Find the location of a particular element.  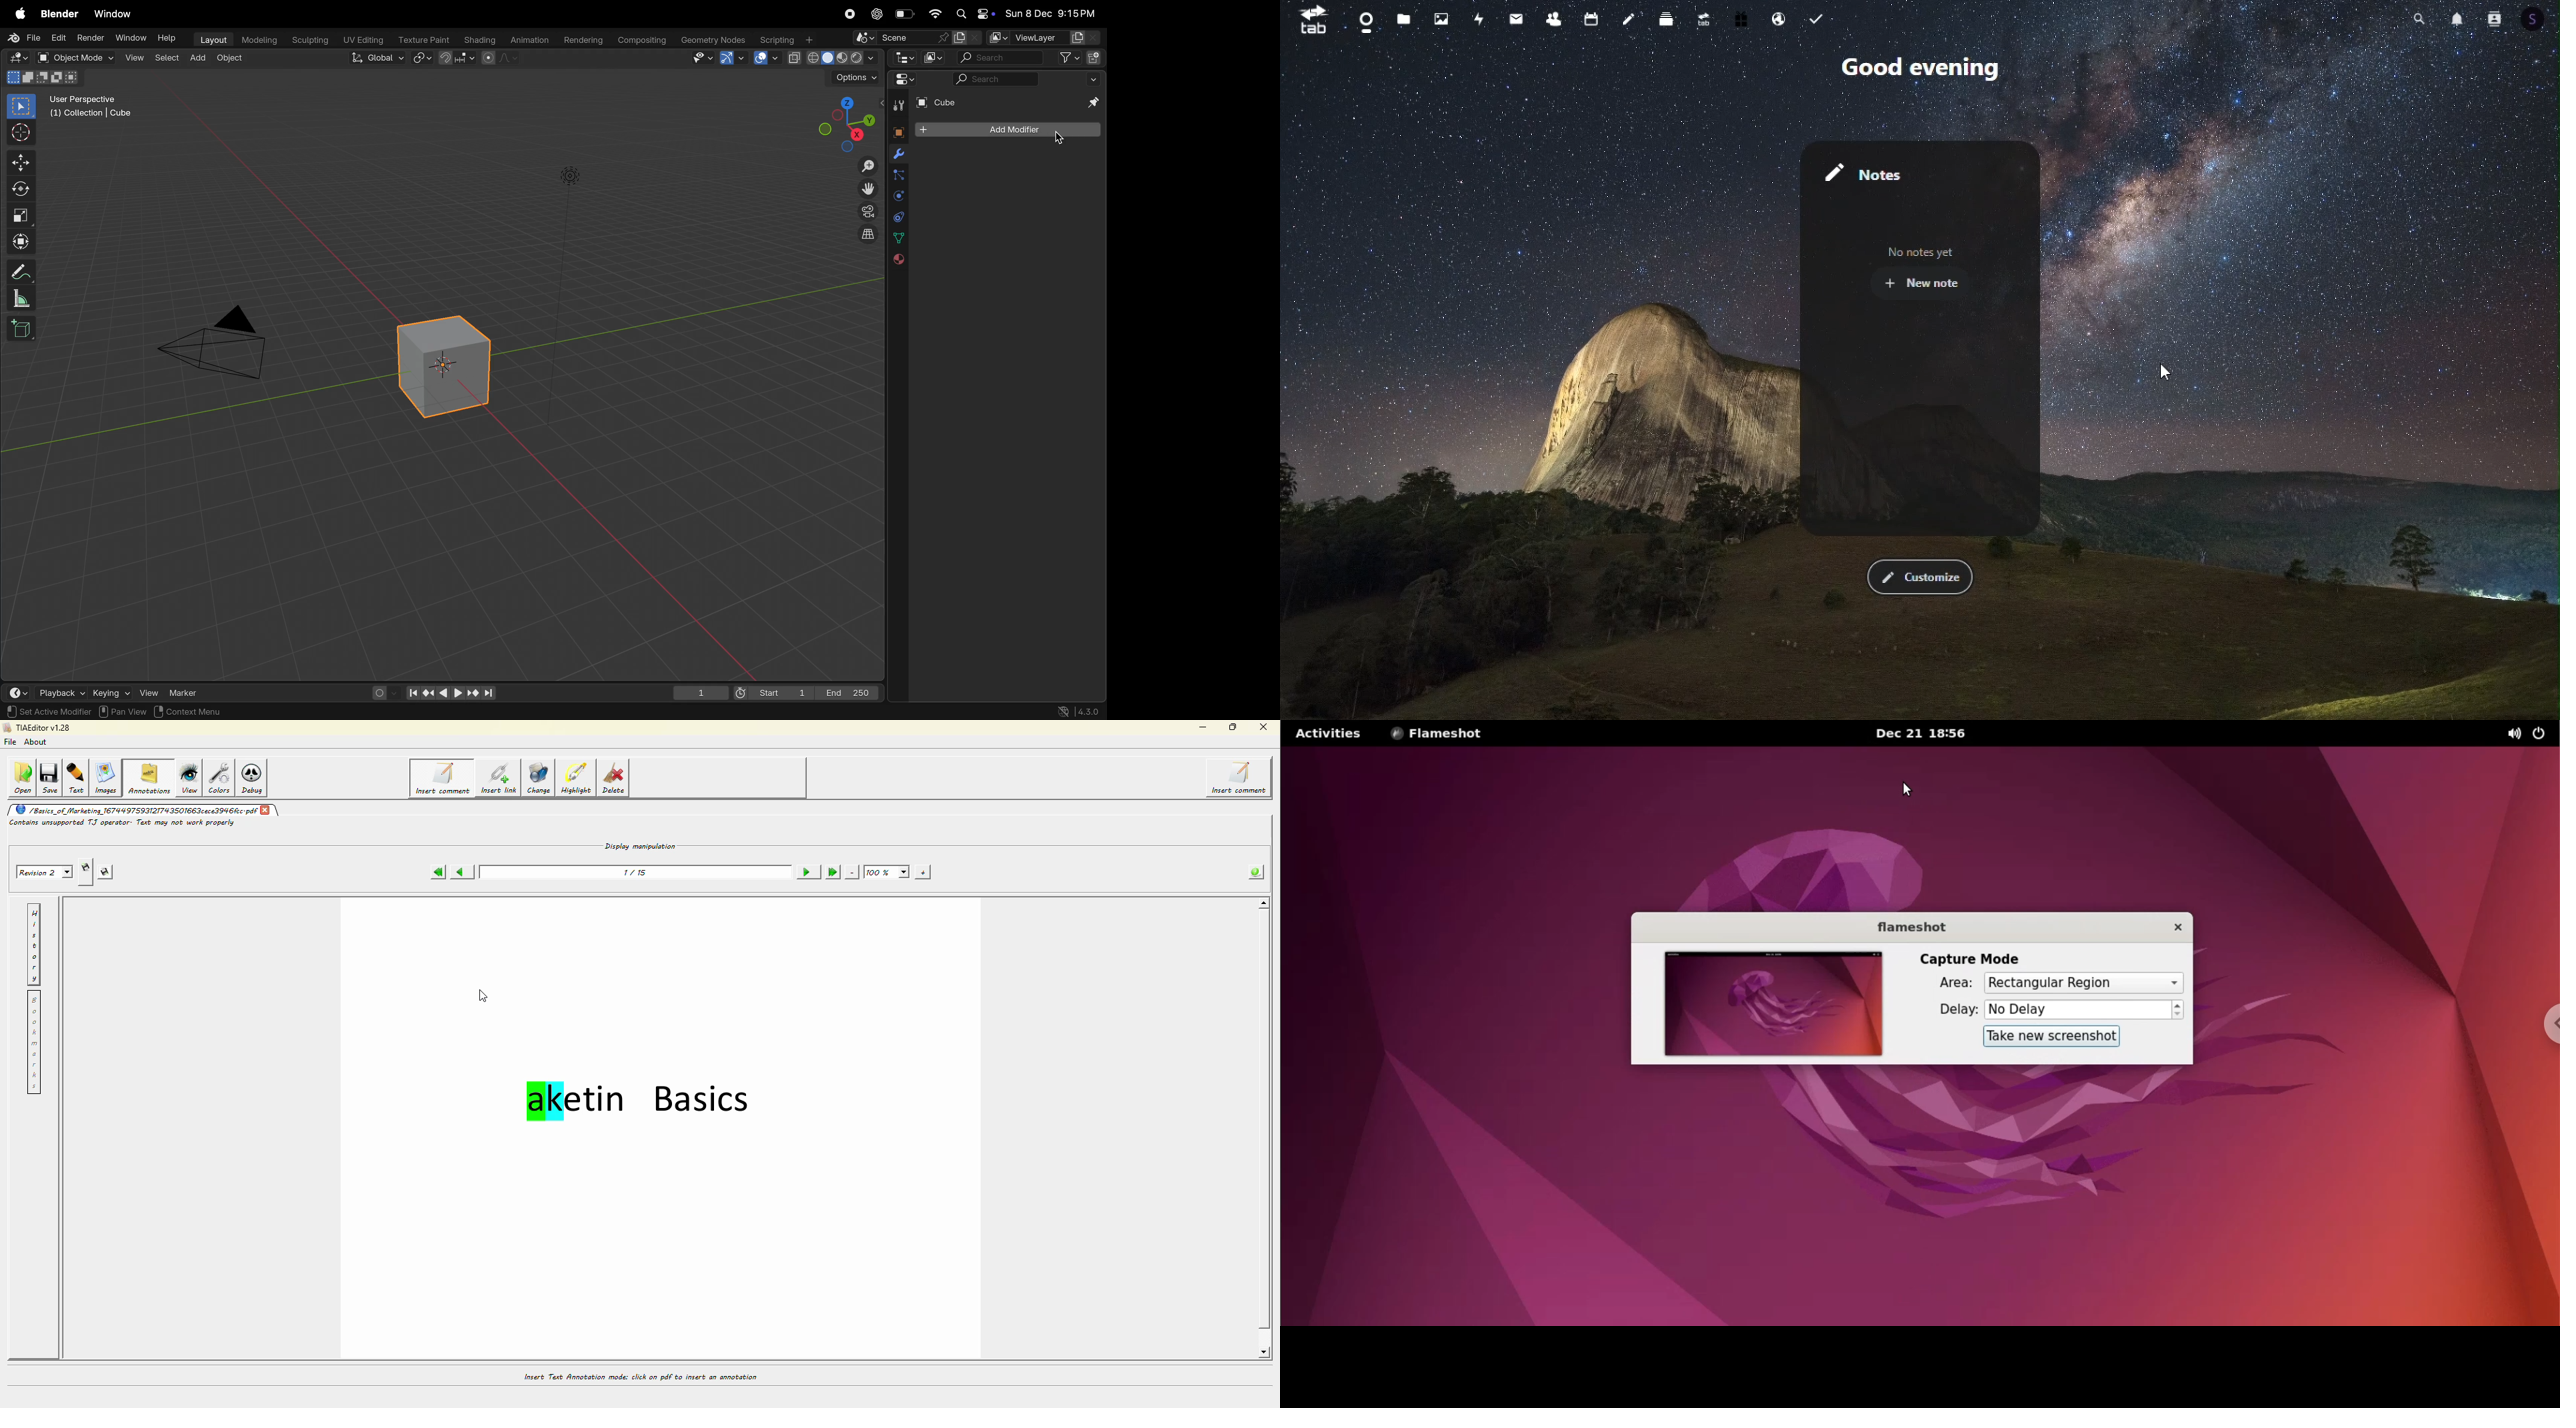

date and time is located at coordinates (1051, 15).